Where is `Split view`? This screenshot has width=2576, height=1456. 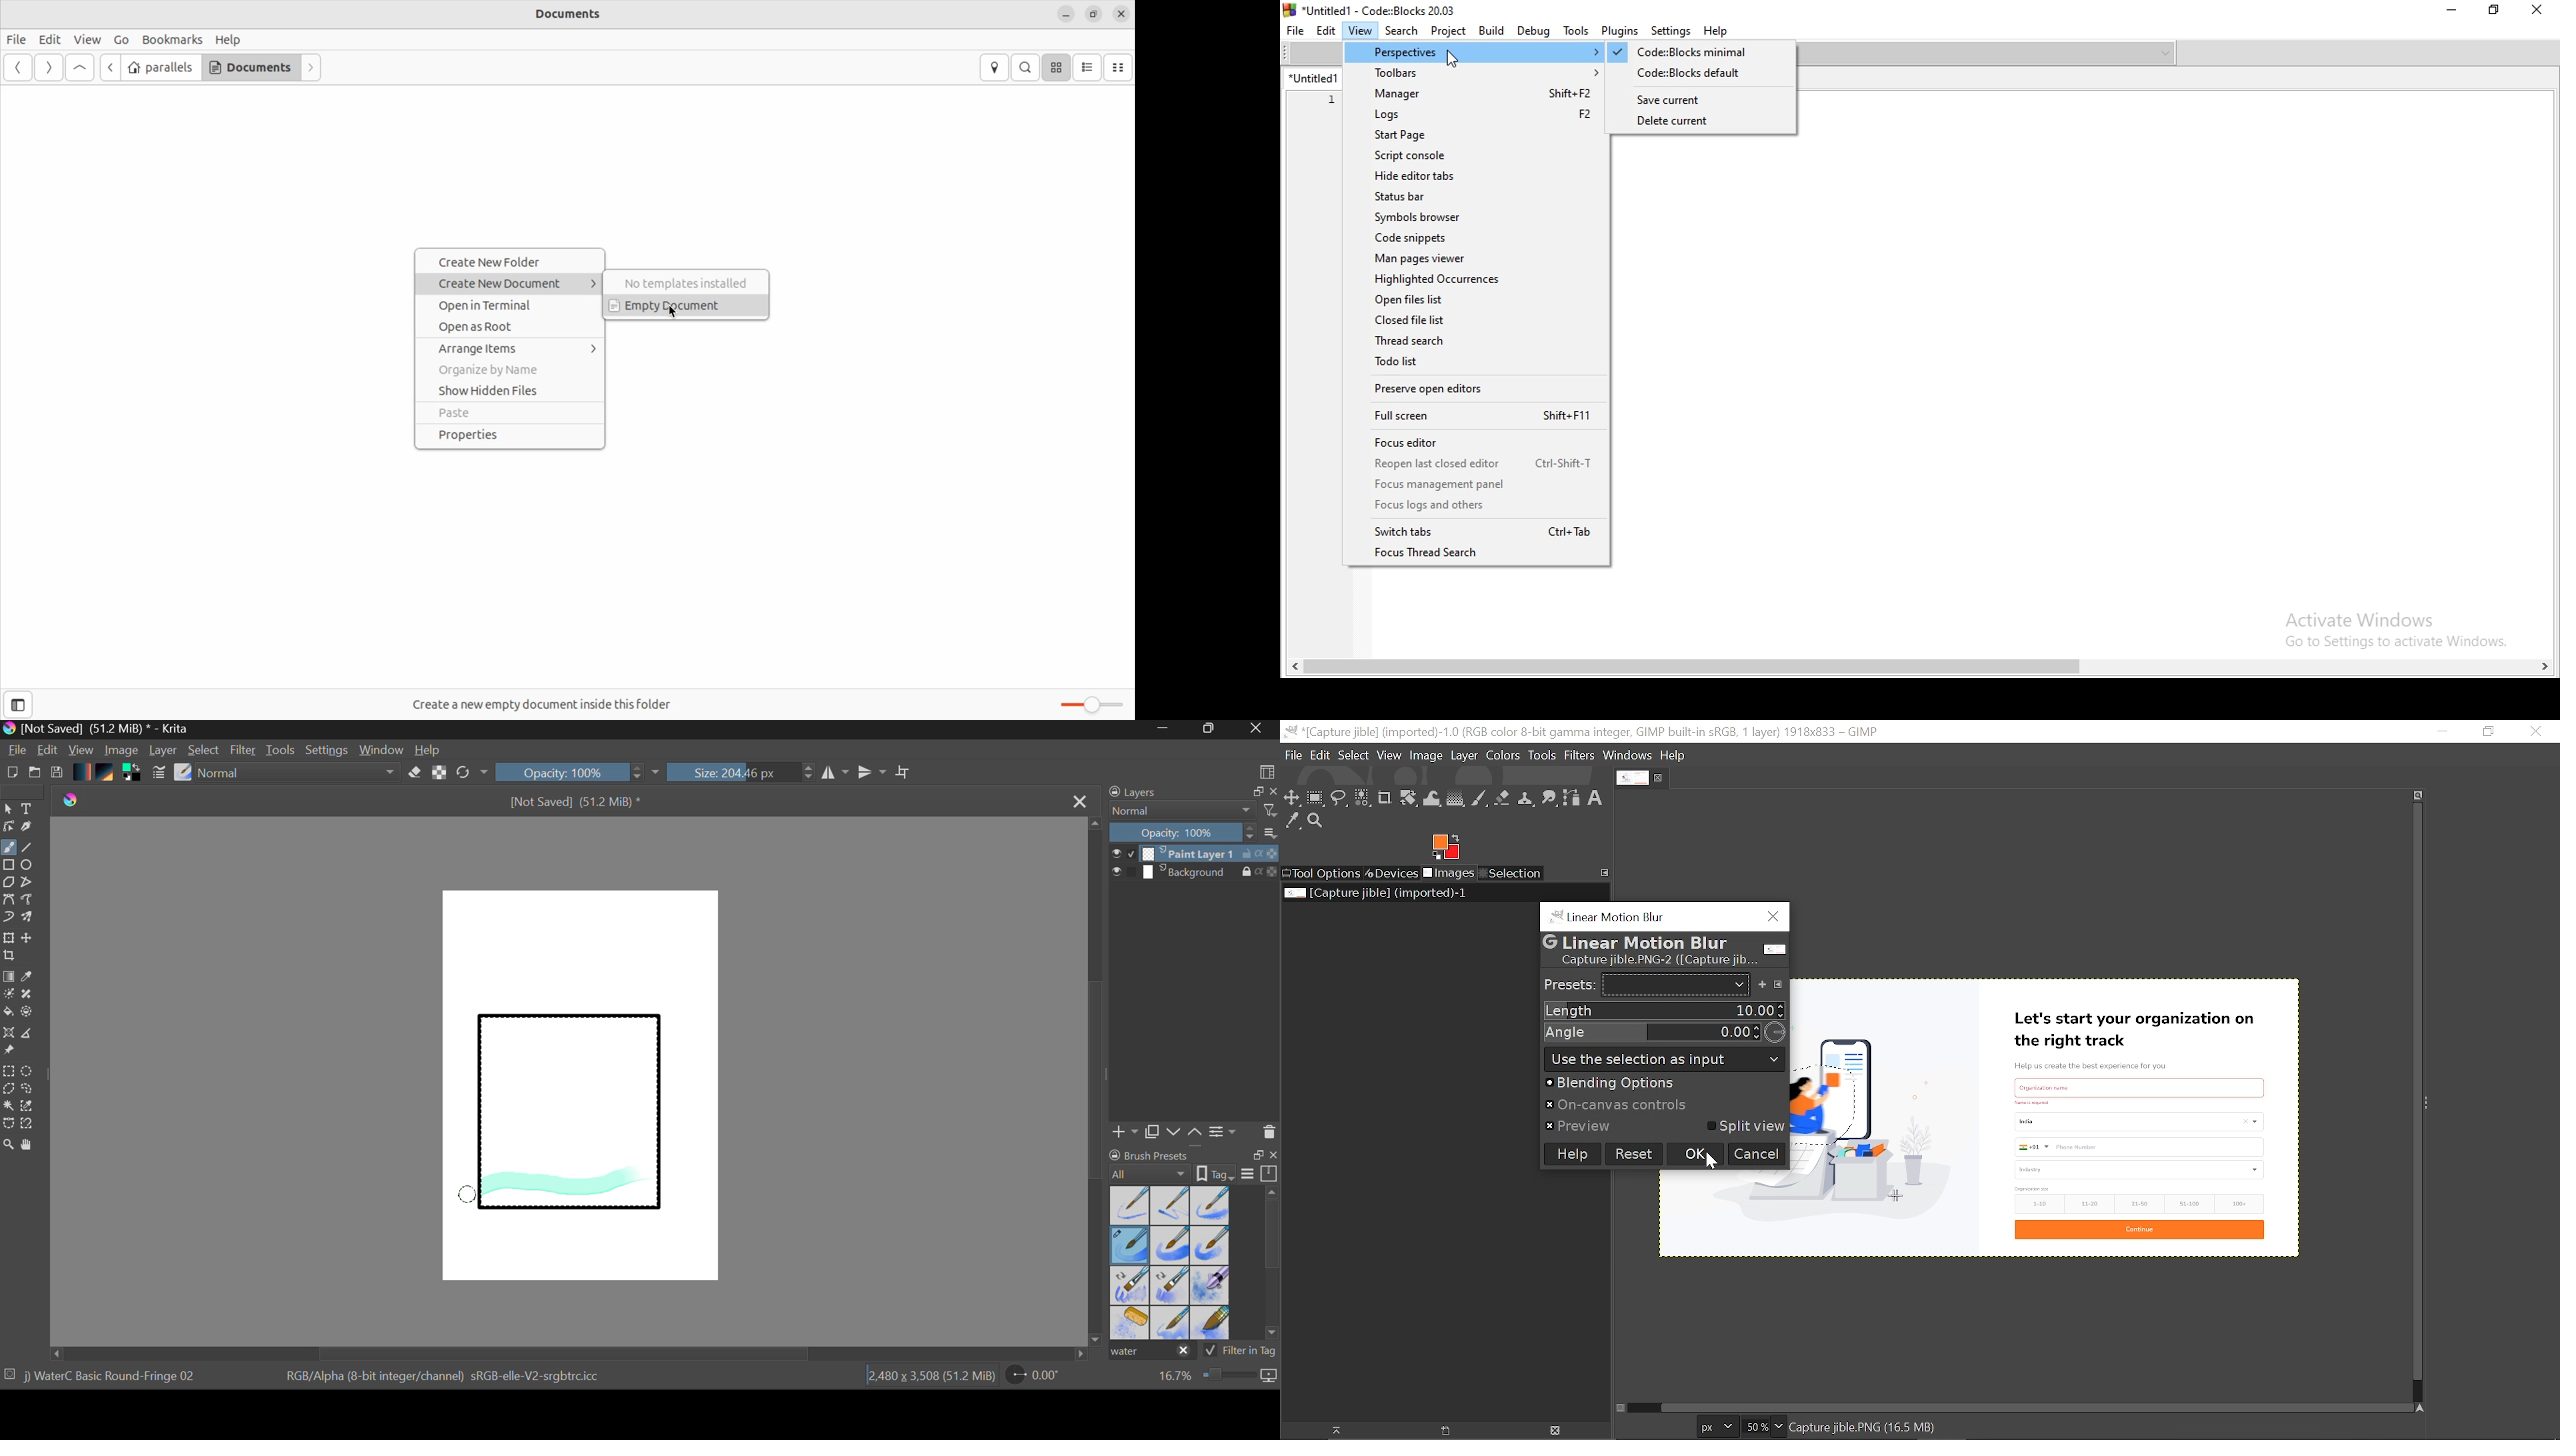 Split view is located at coordinates (1749, 1127).